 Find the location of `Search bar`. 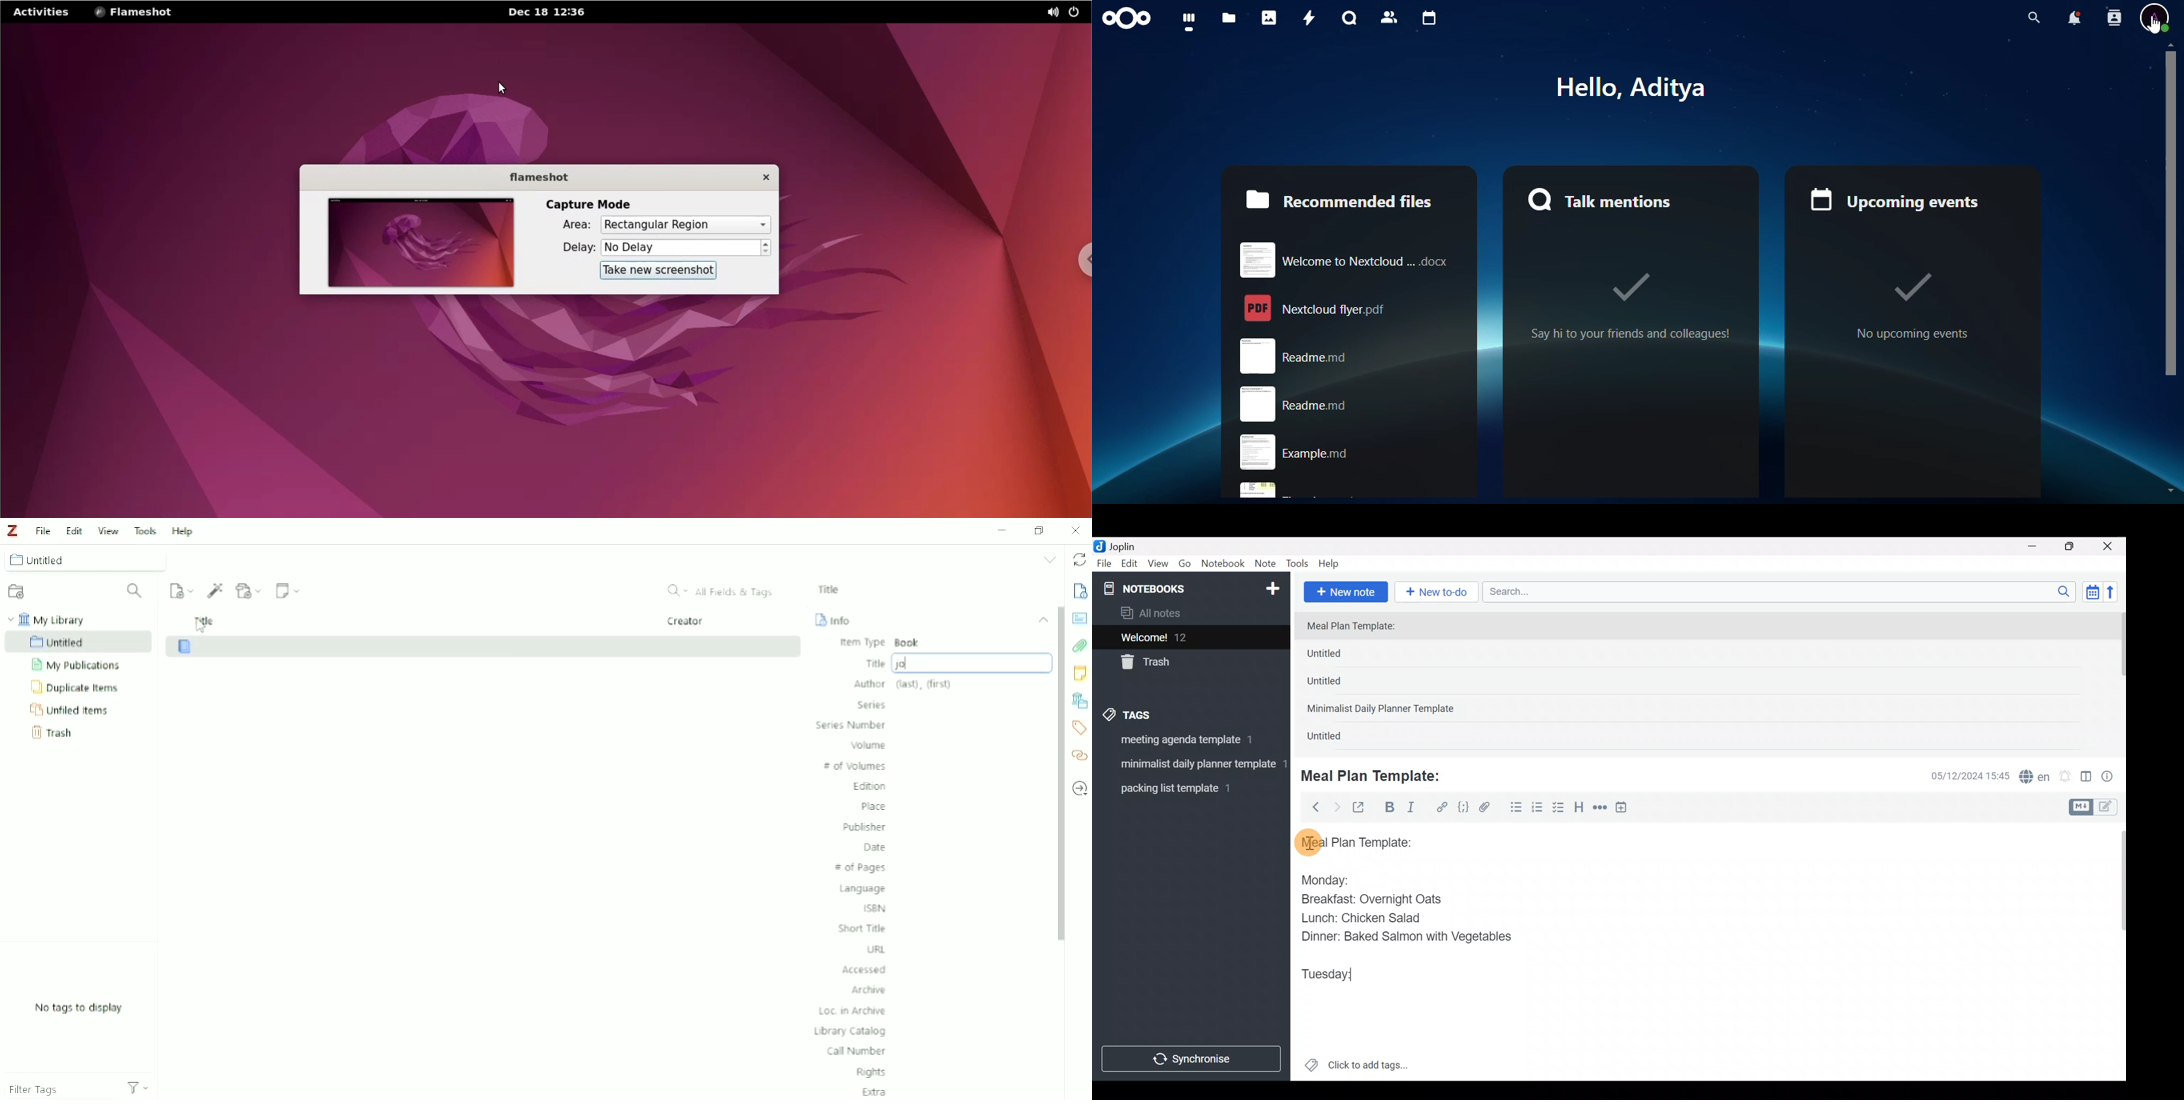

Search bar is located at coordinates (1782, 590).